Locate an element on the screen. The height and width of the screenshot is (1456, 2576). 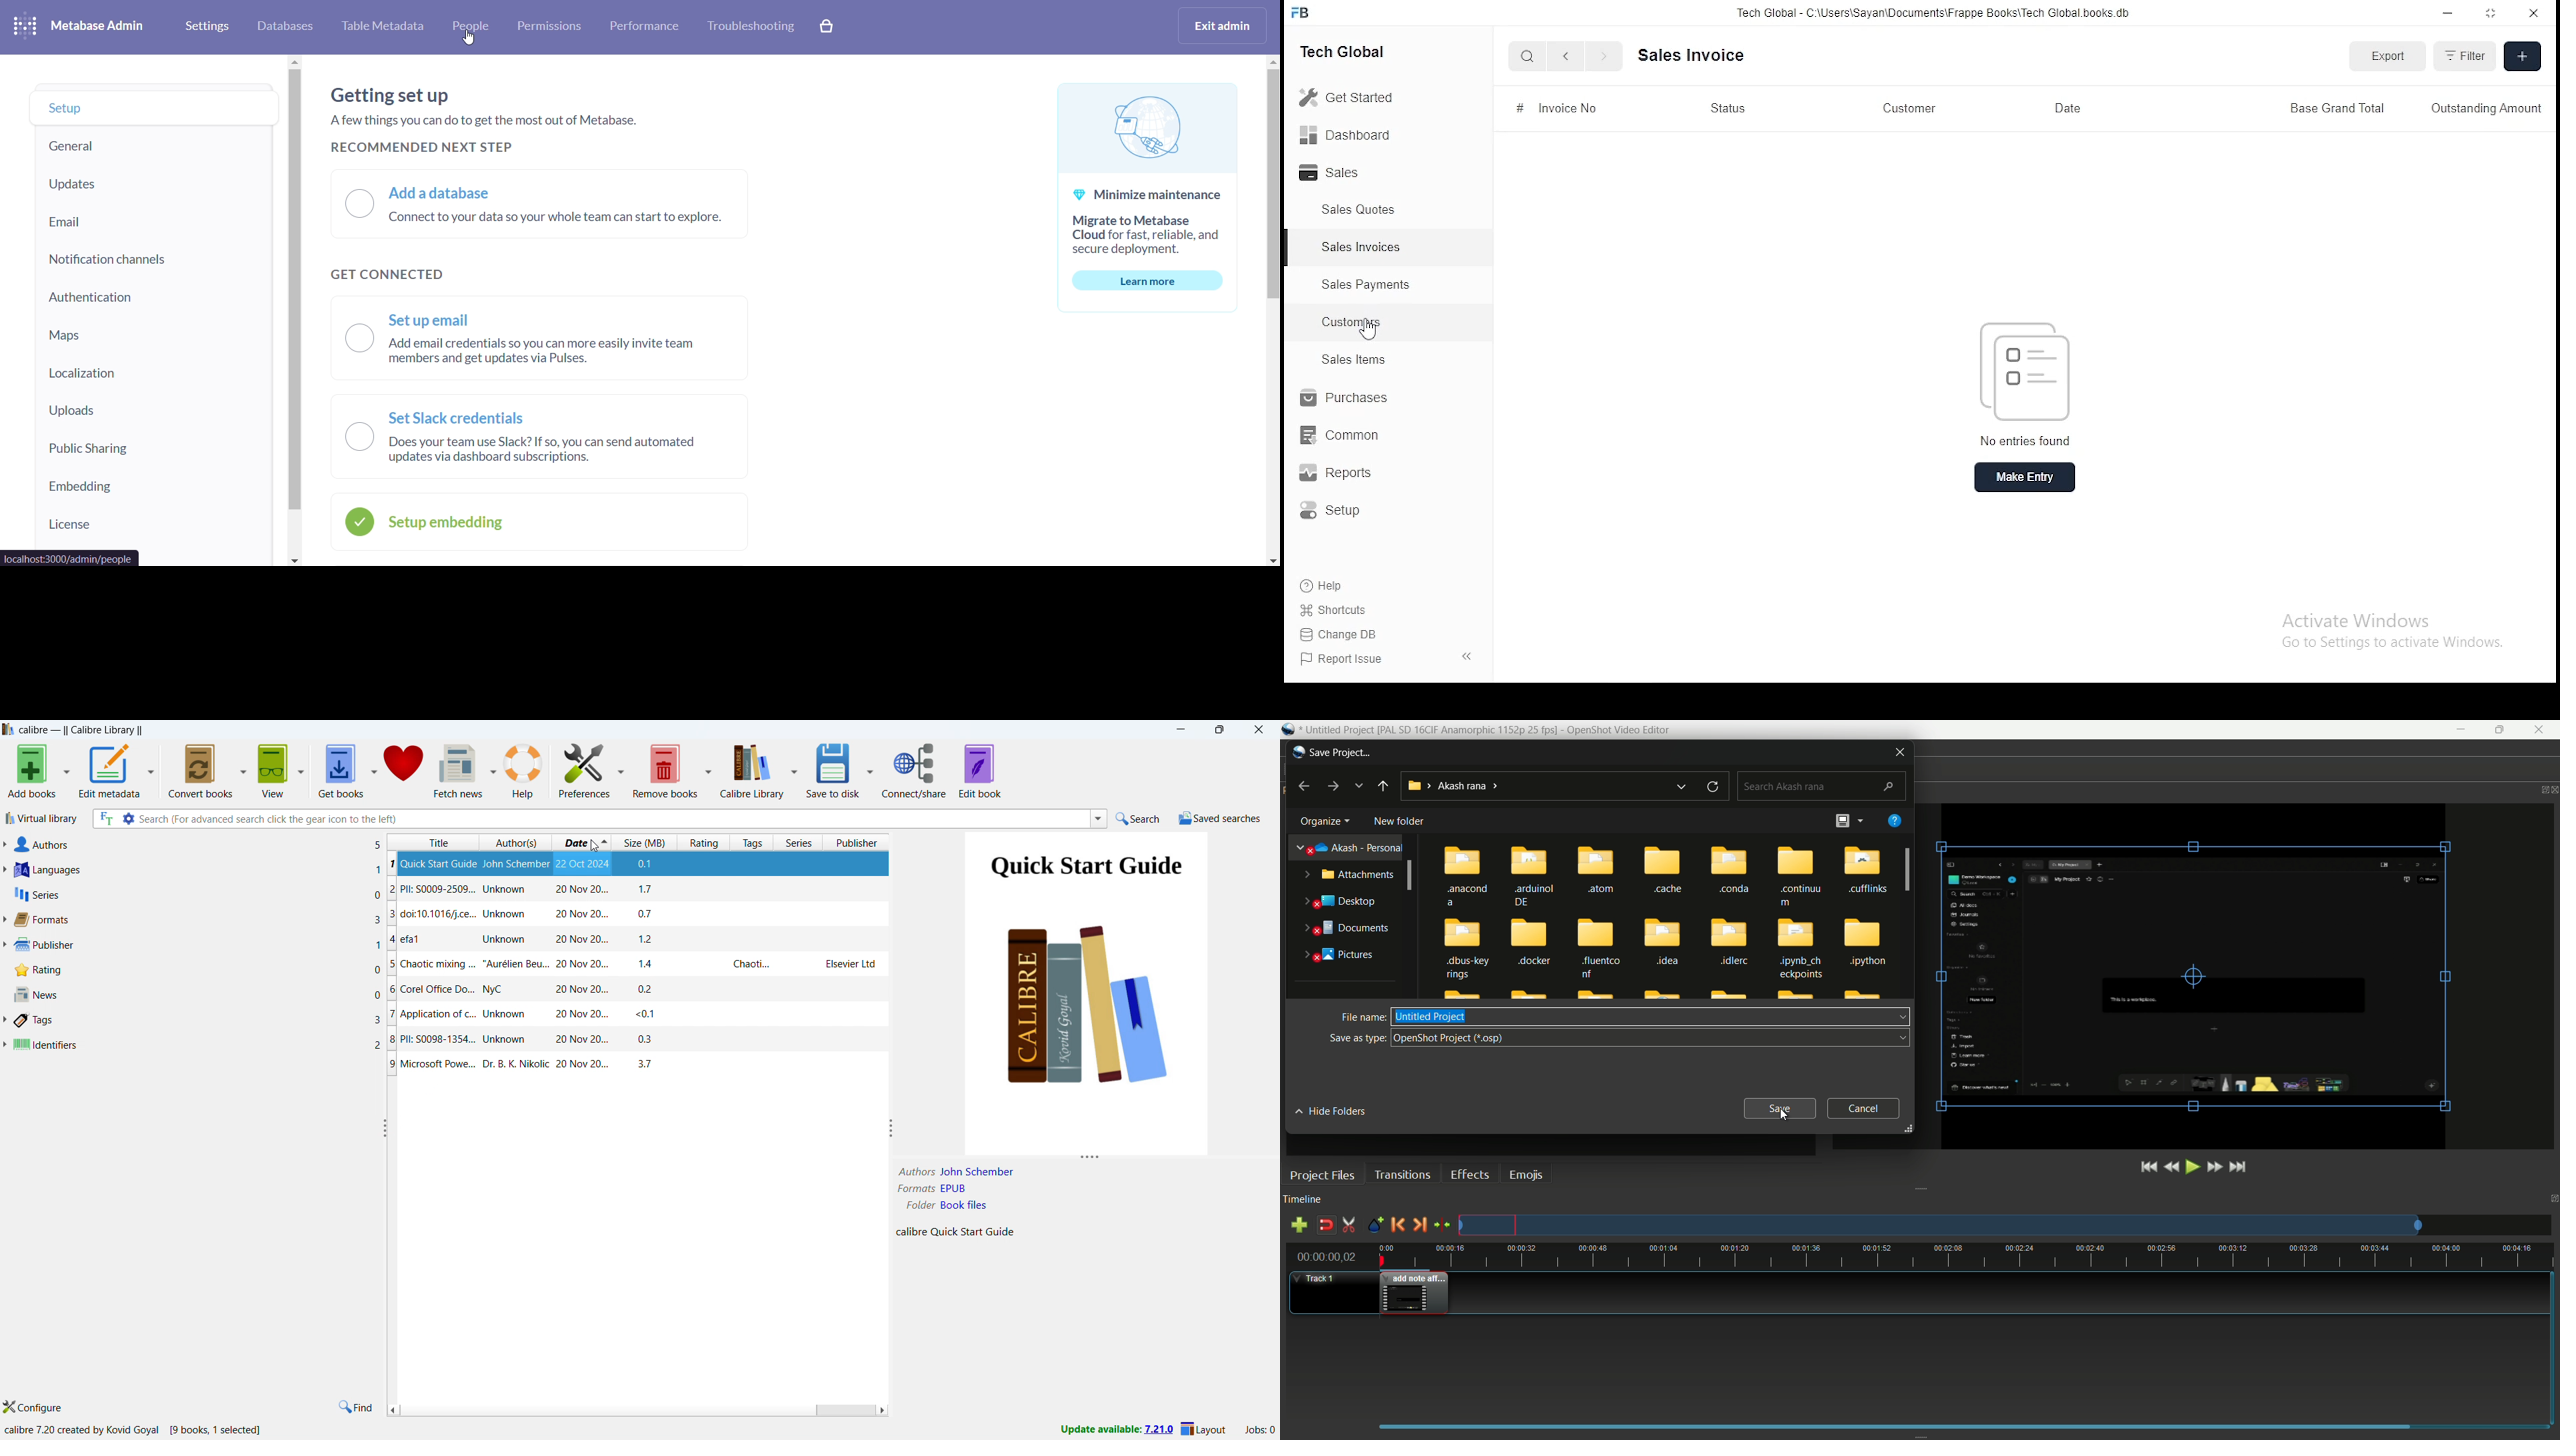
view is located at coordinates (274, 769).